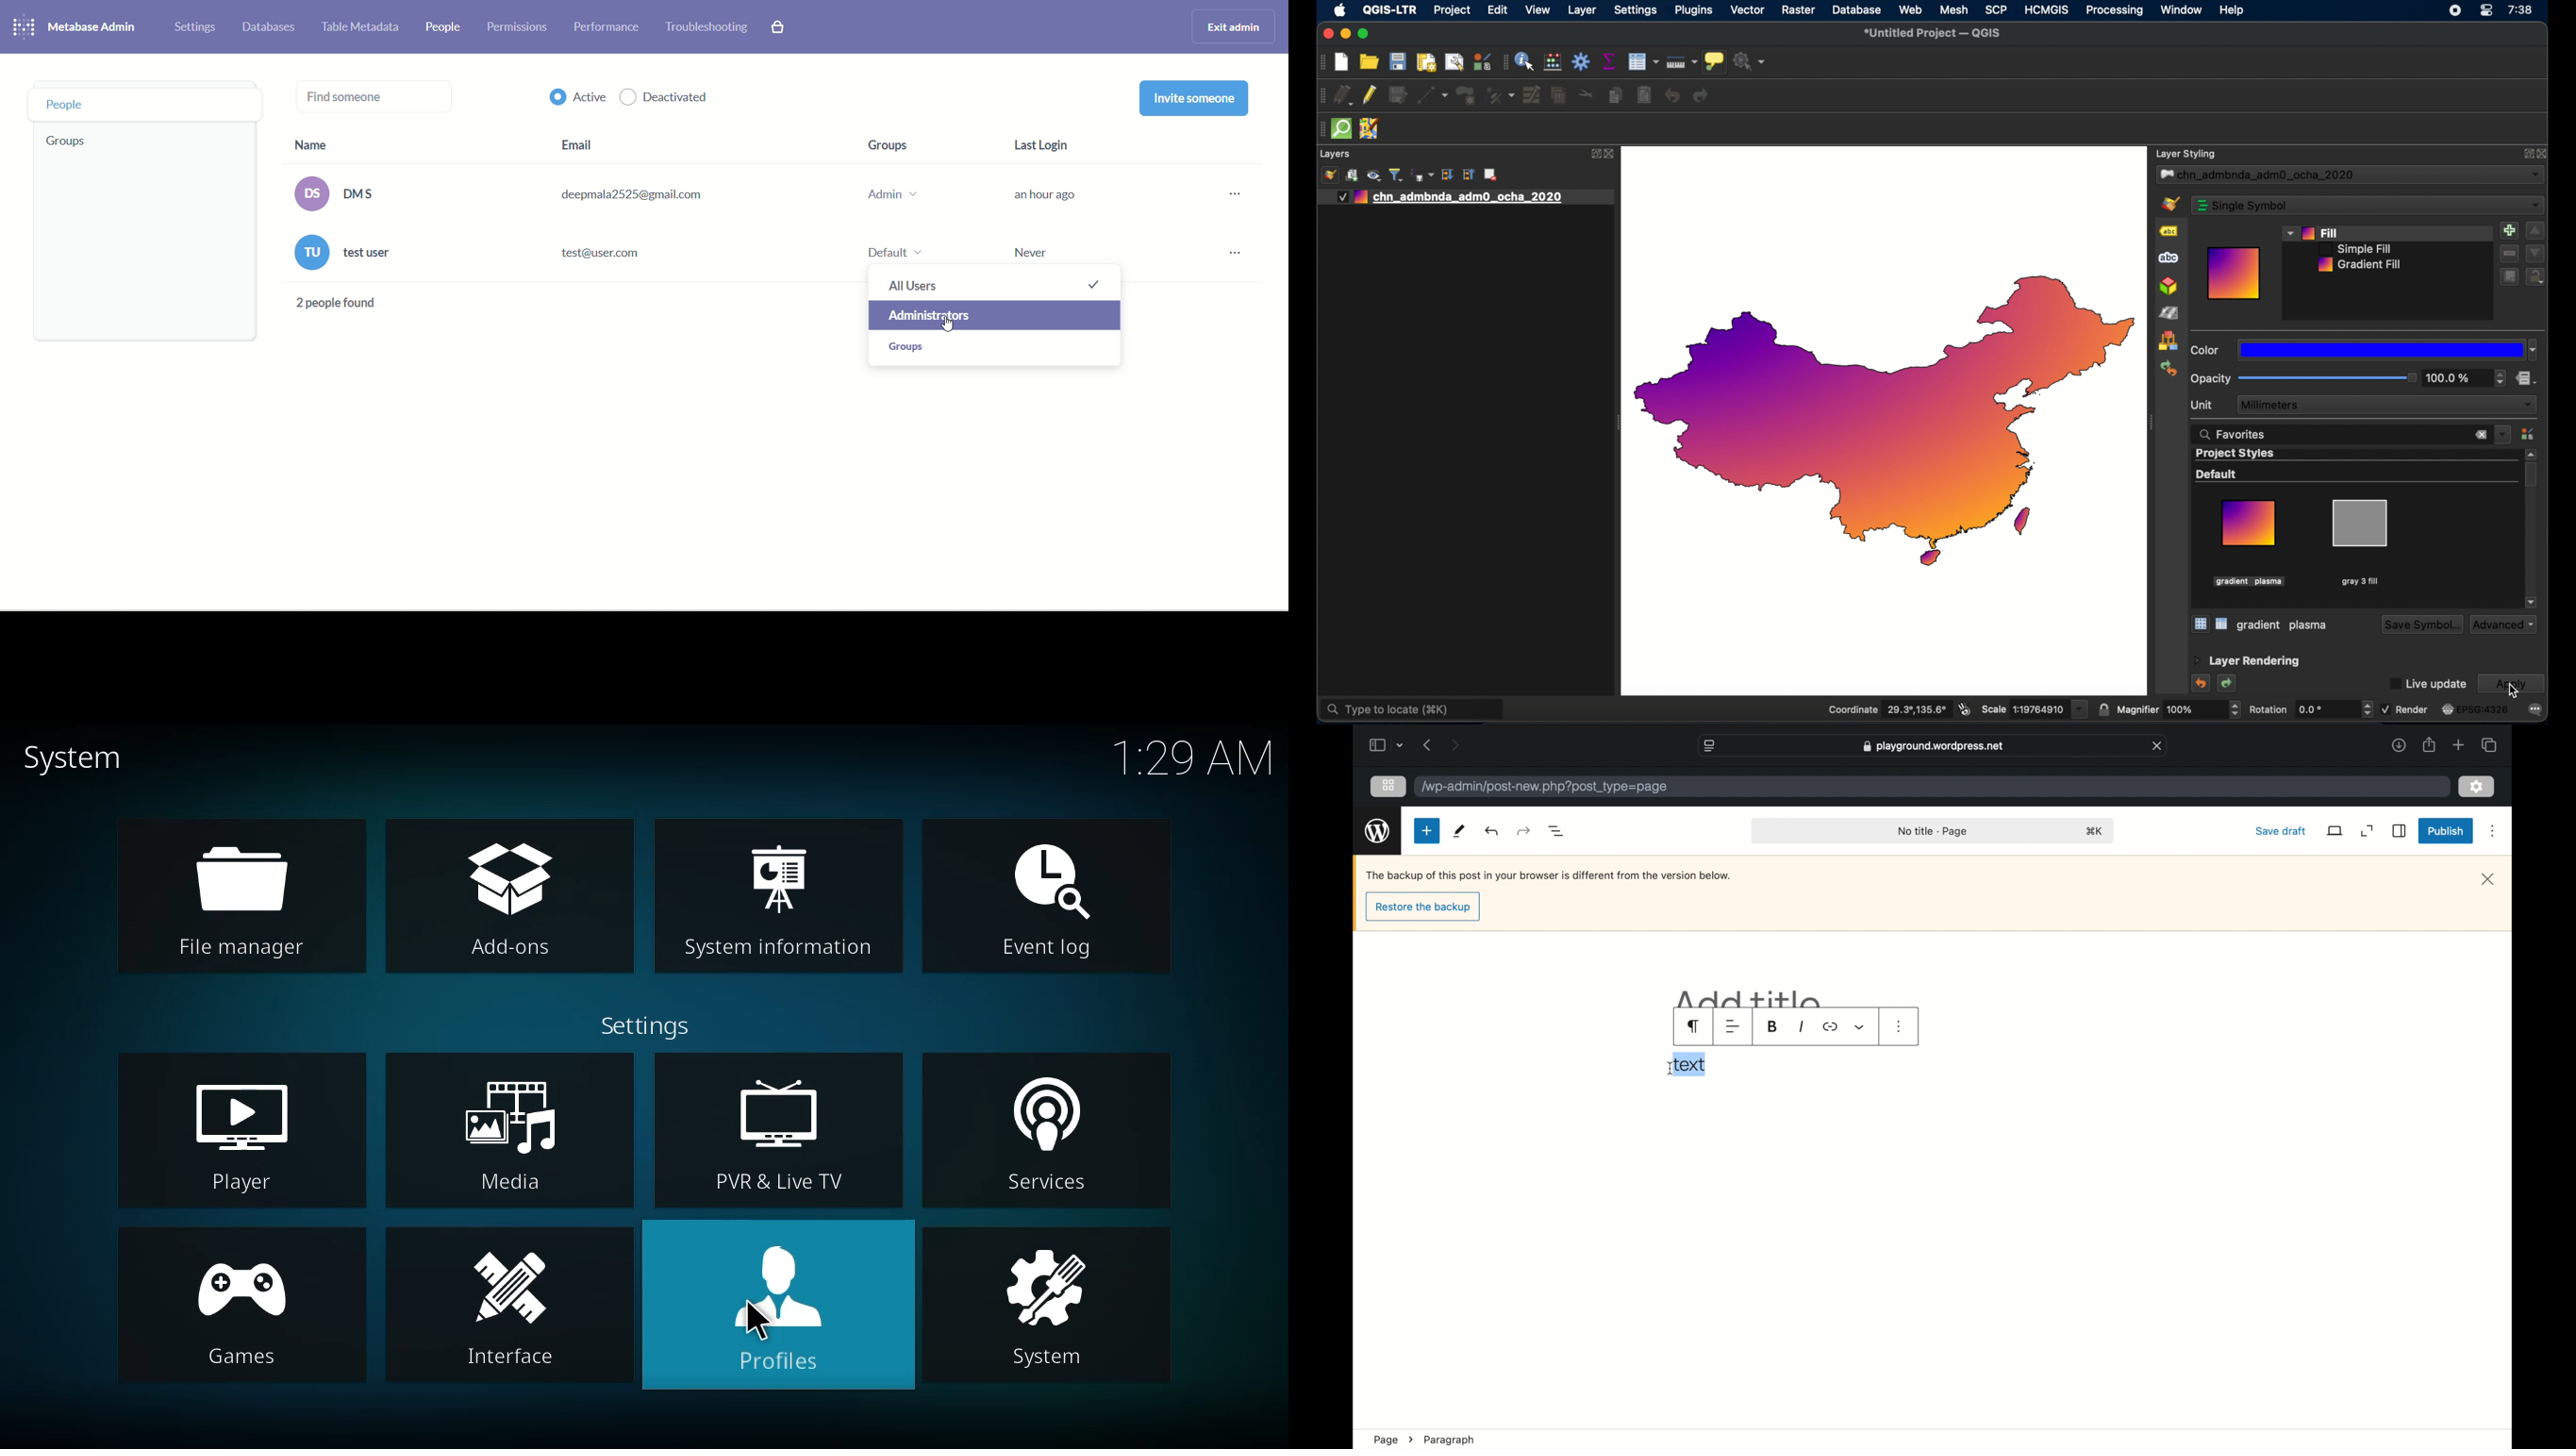  What do you see at coordinates (1933, 747) in the screenshot?
I see `web address` at bounding box center [1933, 747].